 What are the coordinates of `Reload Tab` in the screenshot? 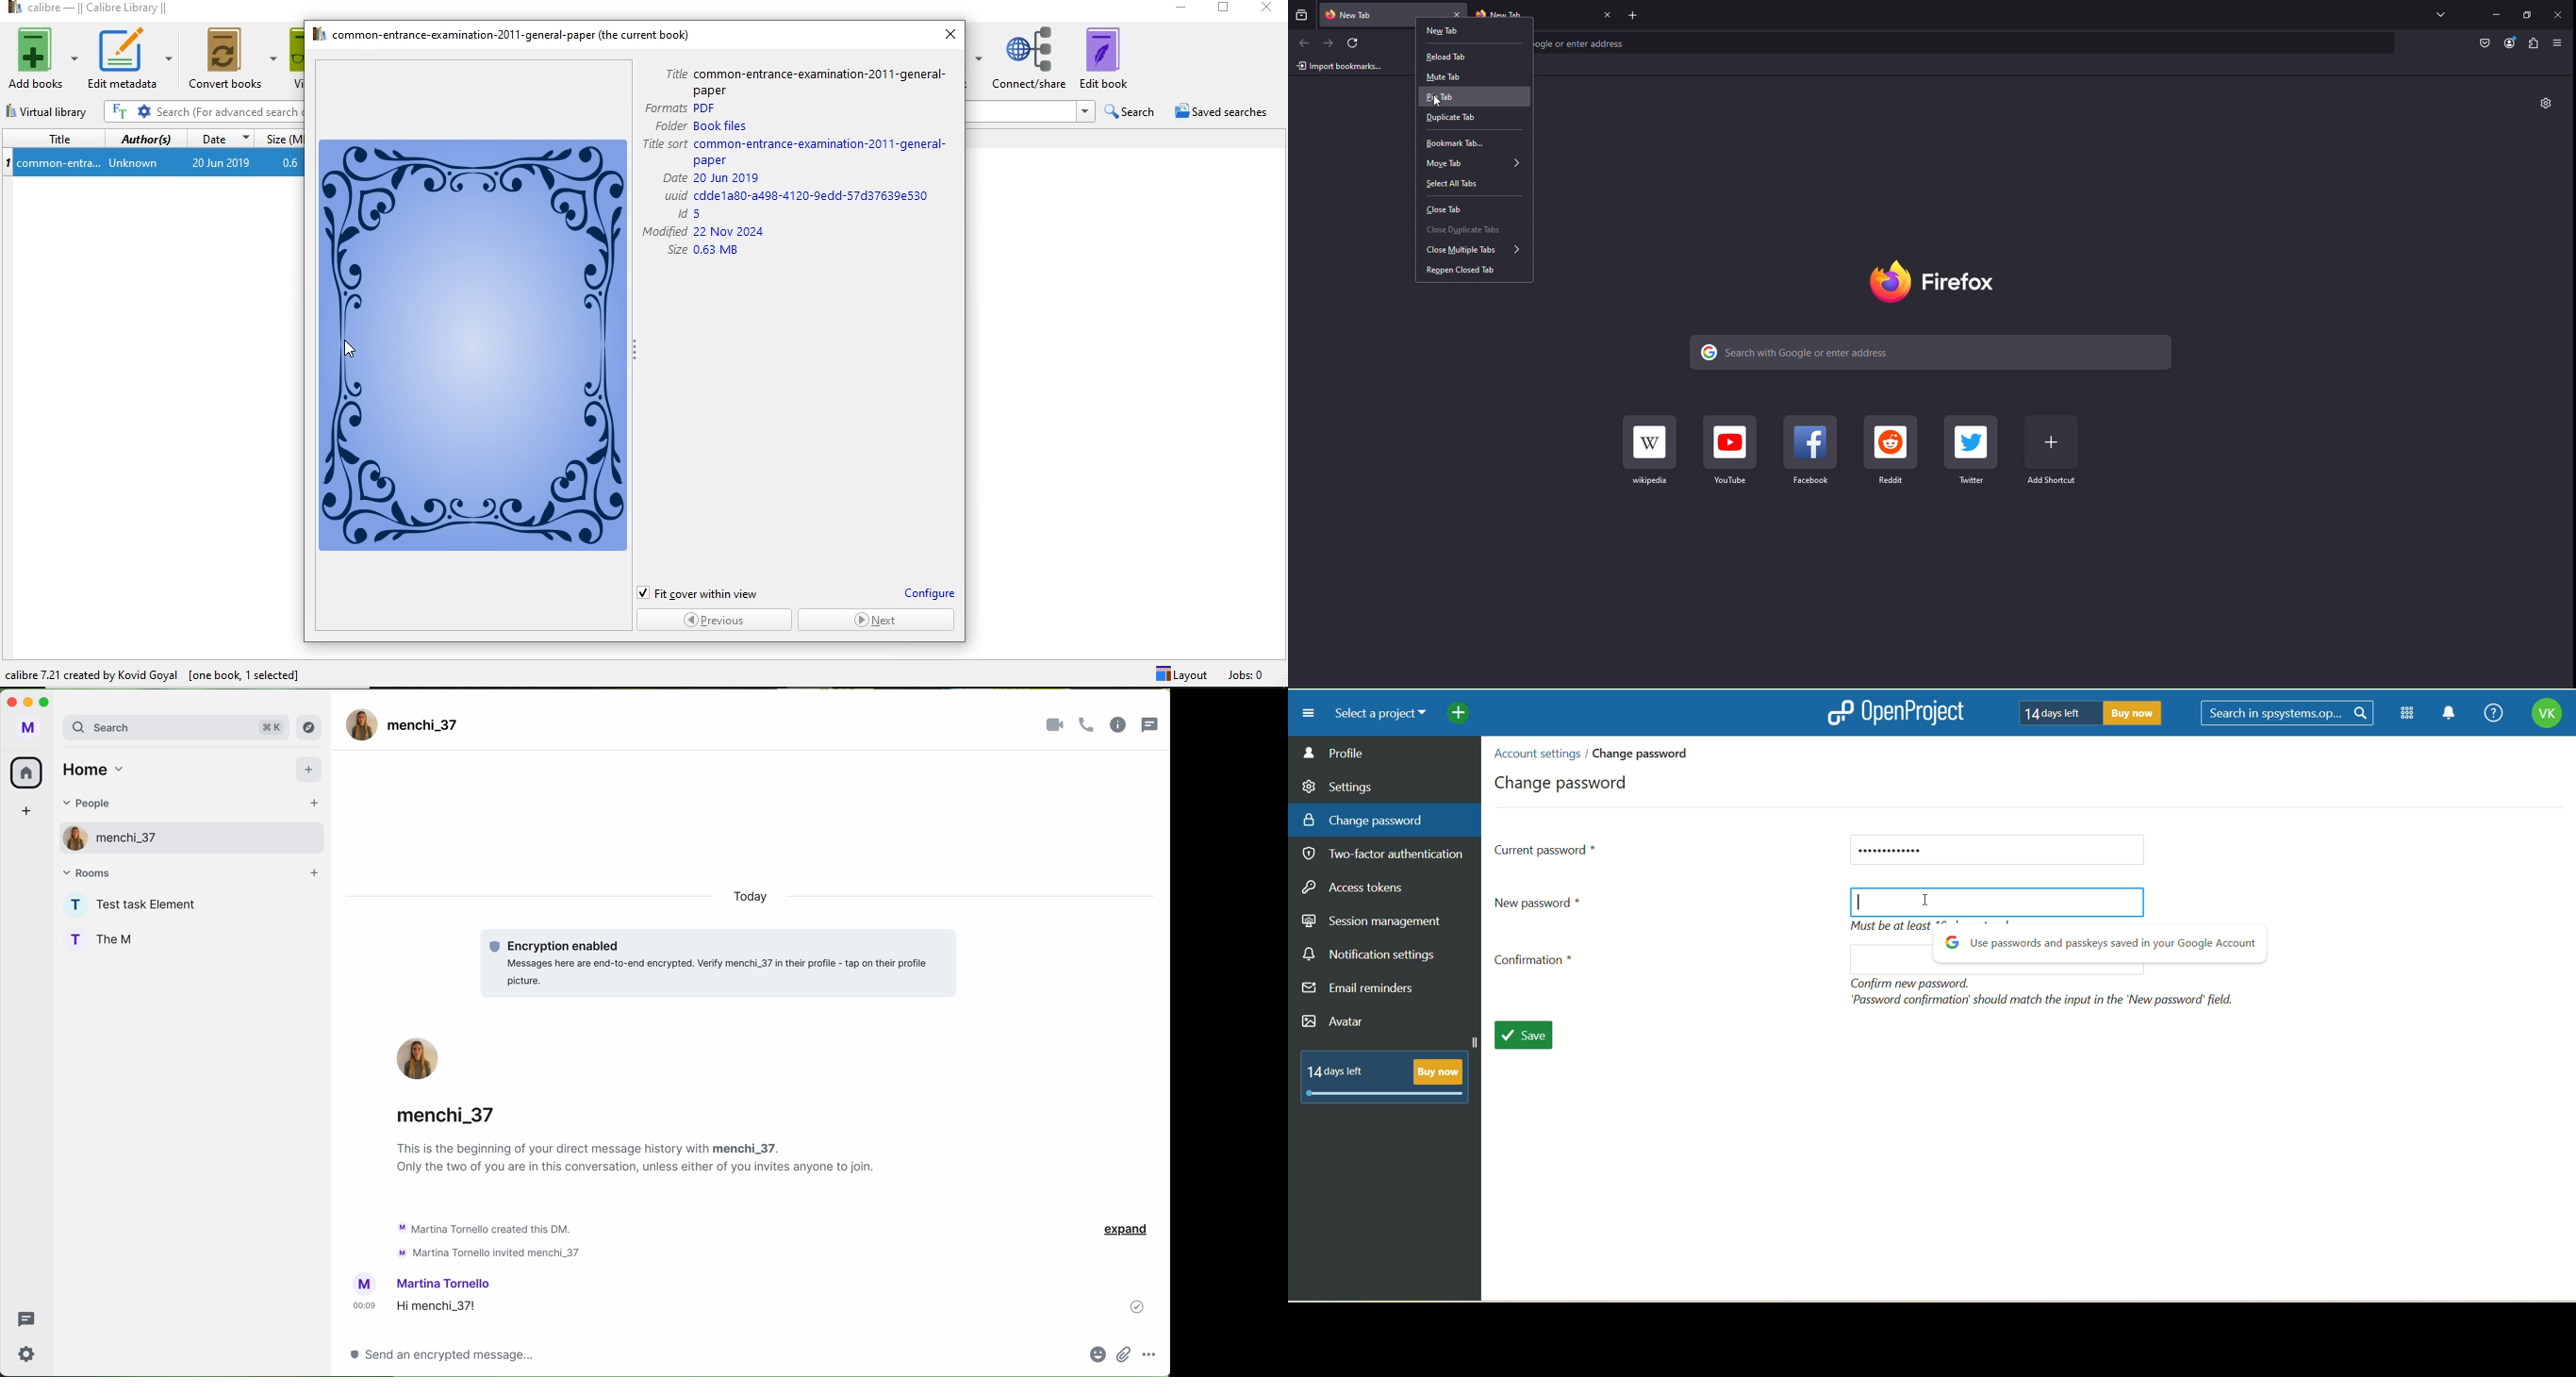 It's located at (1467, 54).